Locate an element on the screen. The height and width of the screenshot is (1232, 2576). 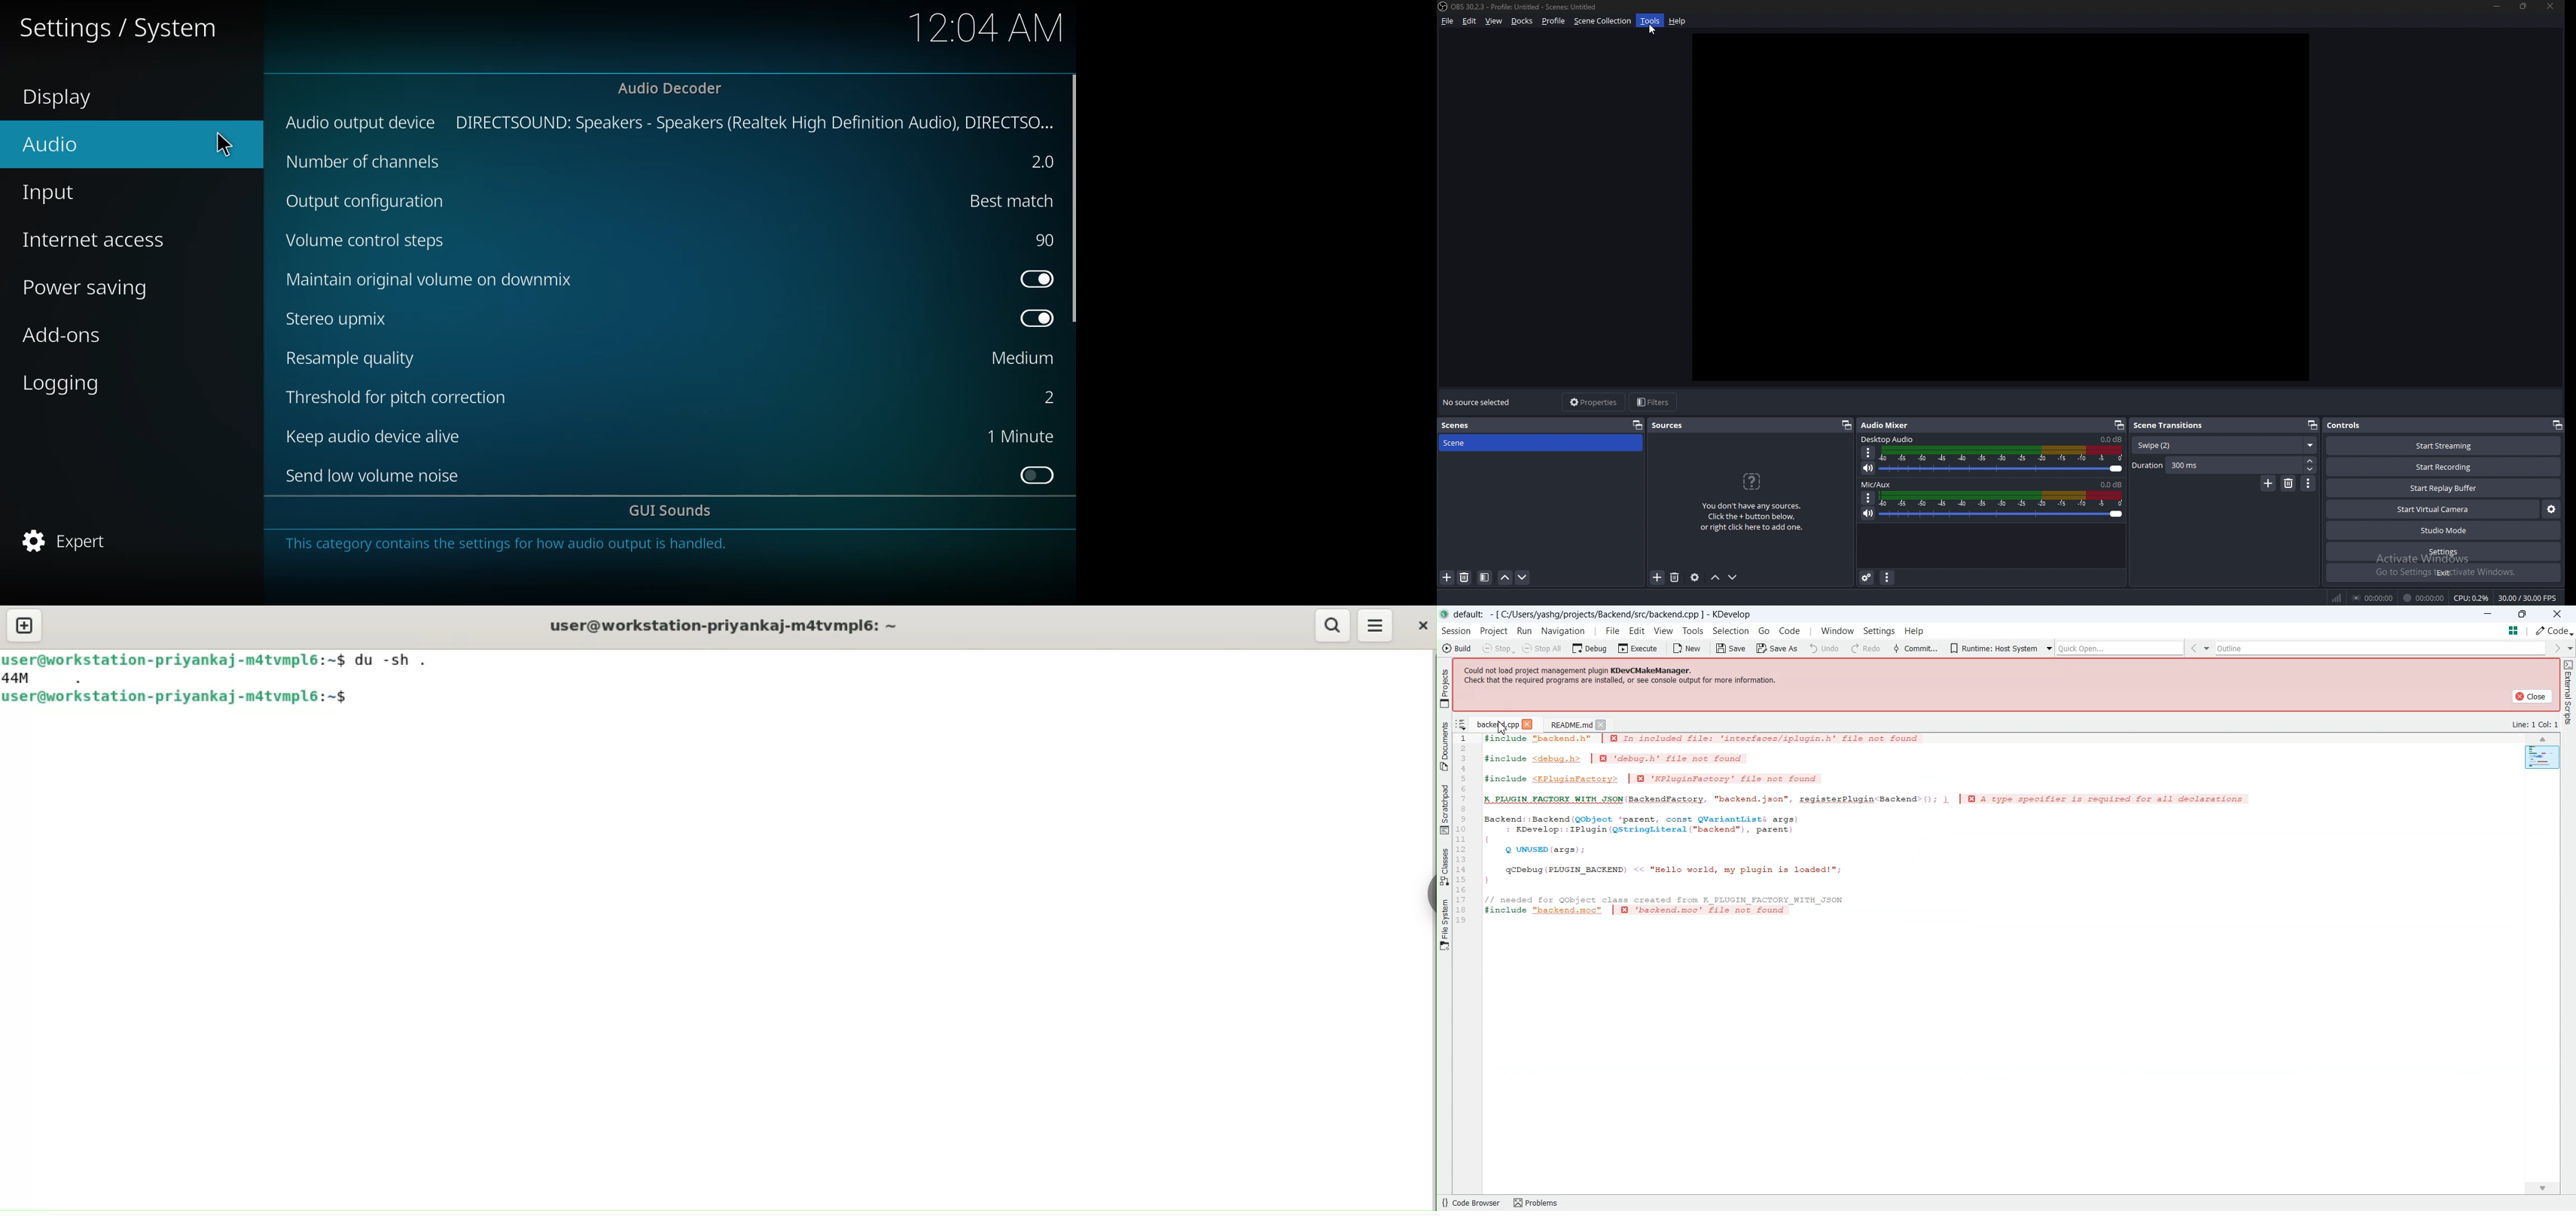
help is located at coordinates (1678, 22).